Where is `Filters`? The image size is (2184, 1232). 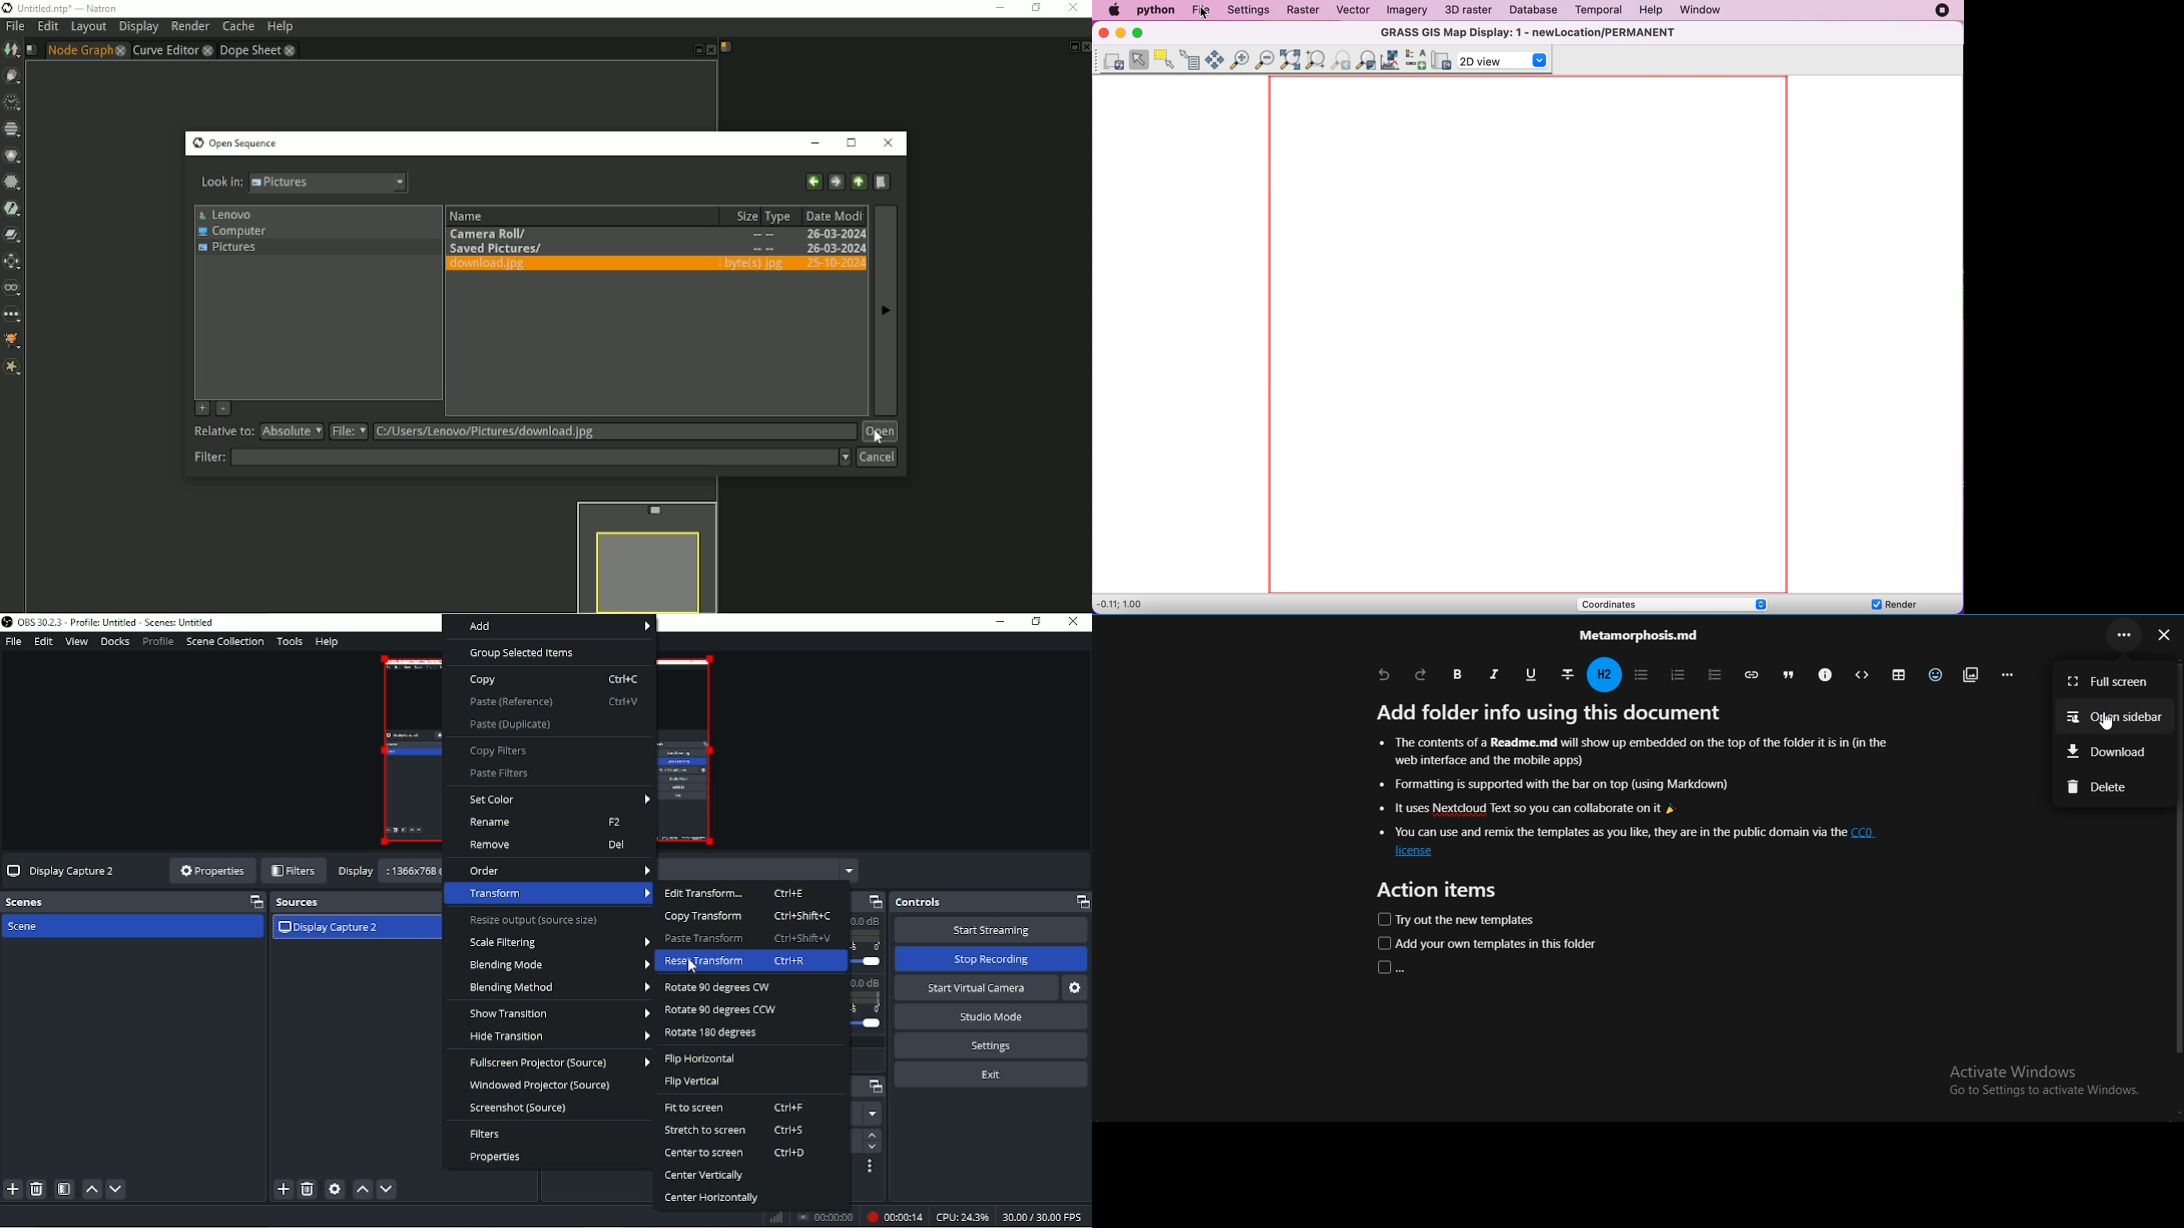
Filters is located at coordinates (294, 871).